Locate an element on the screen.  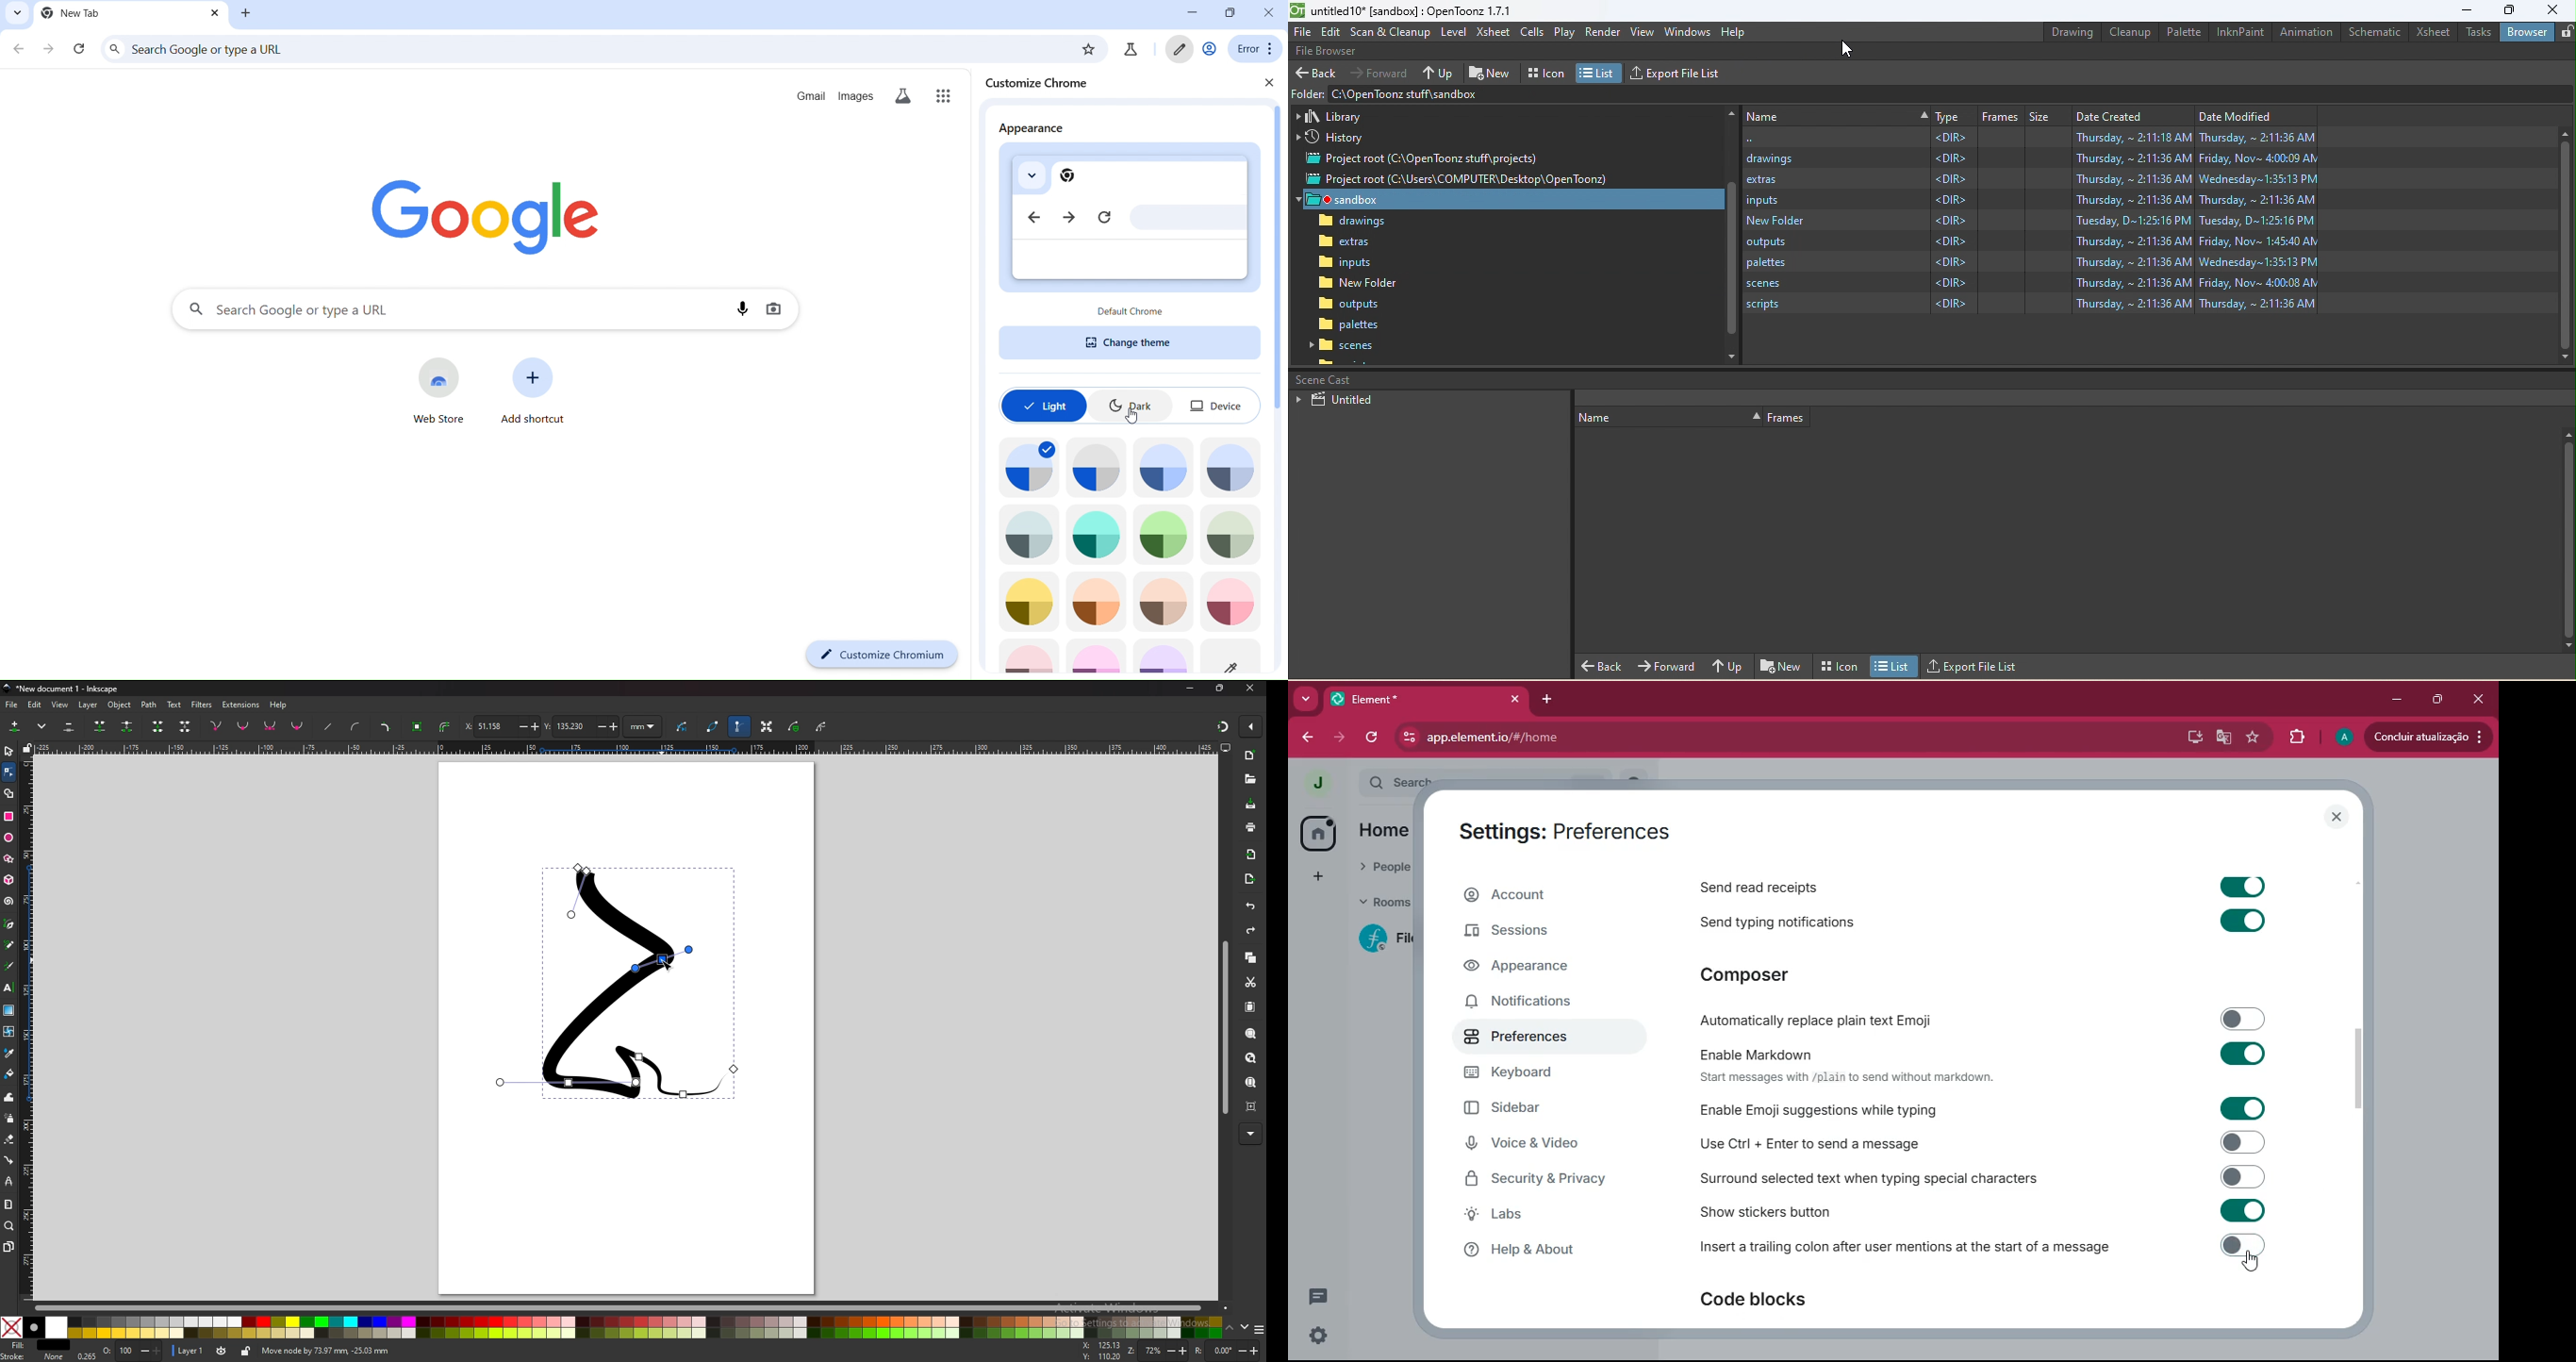
lock rooms tab is located at coordinates (2566, 31).